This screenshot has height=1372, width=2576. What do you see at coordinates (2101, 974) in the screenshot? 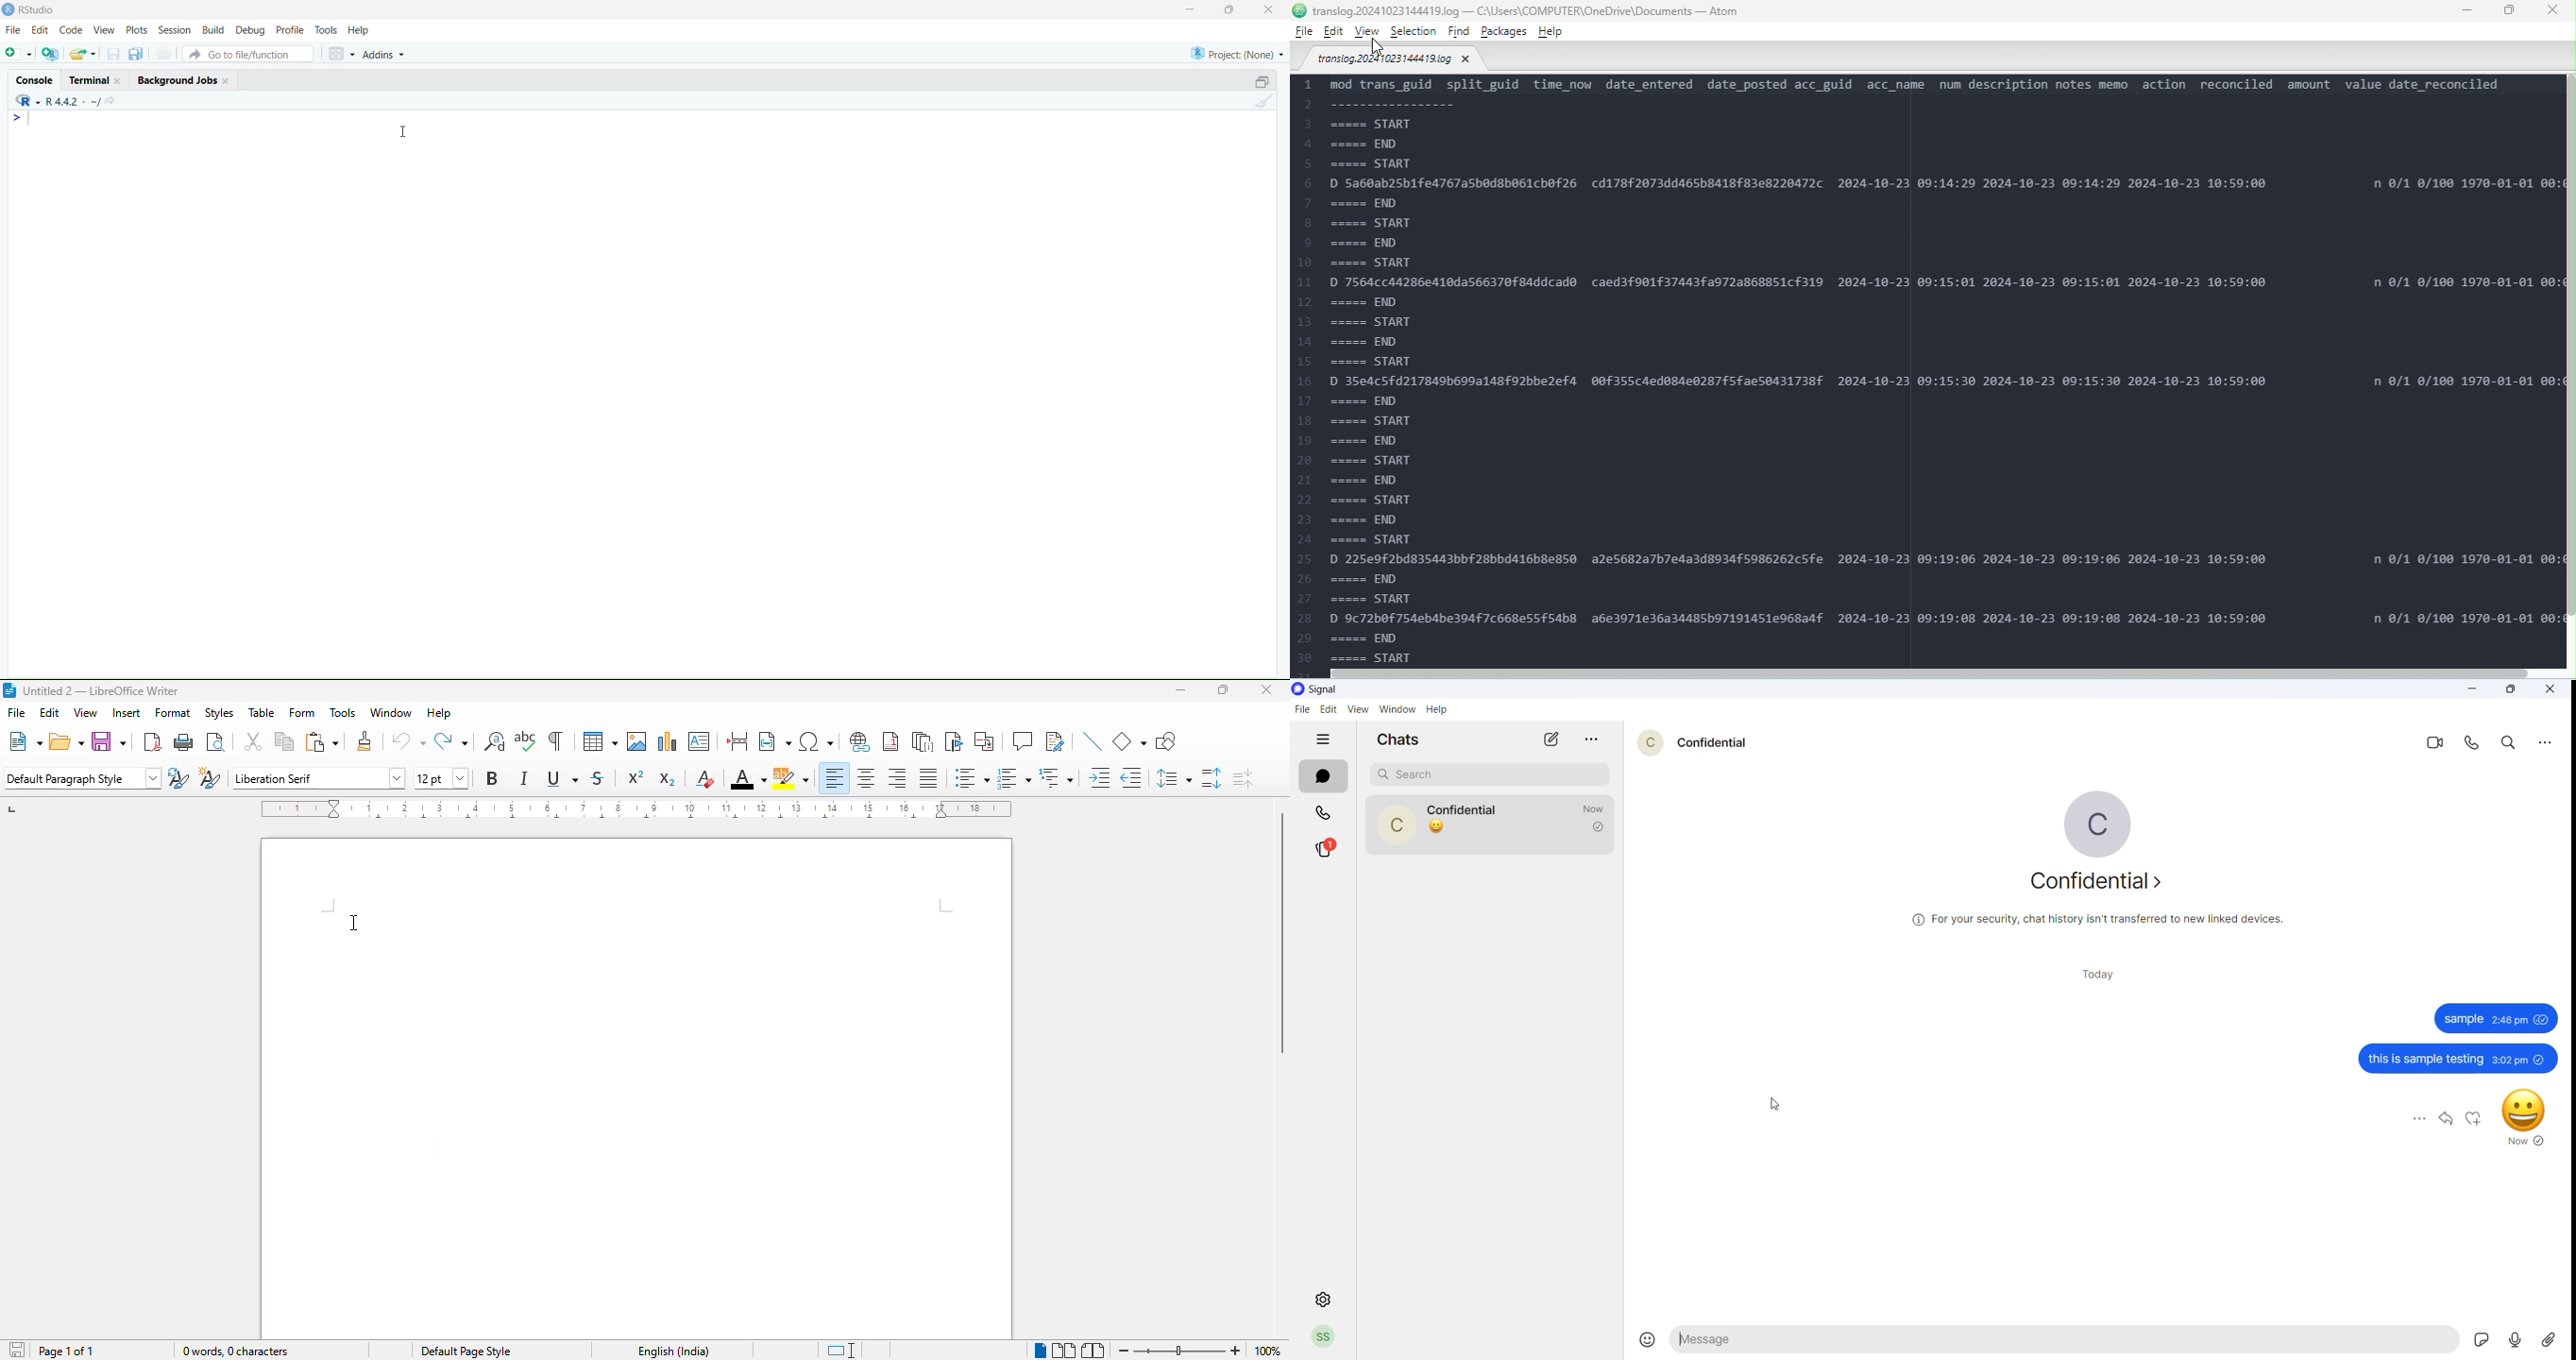
I see `today title` at bounding box center [2101, 974].